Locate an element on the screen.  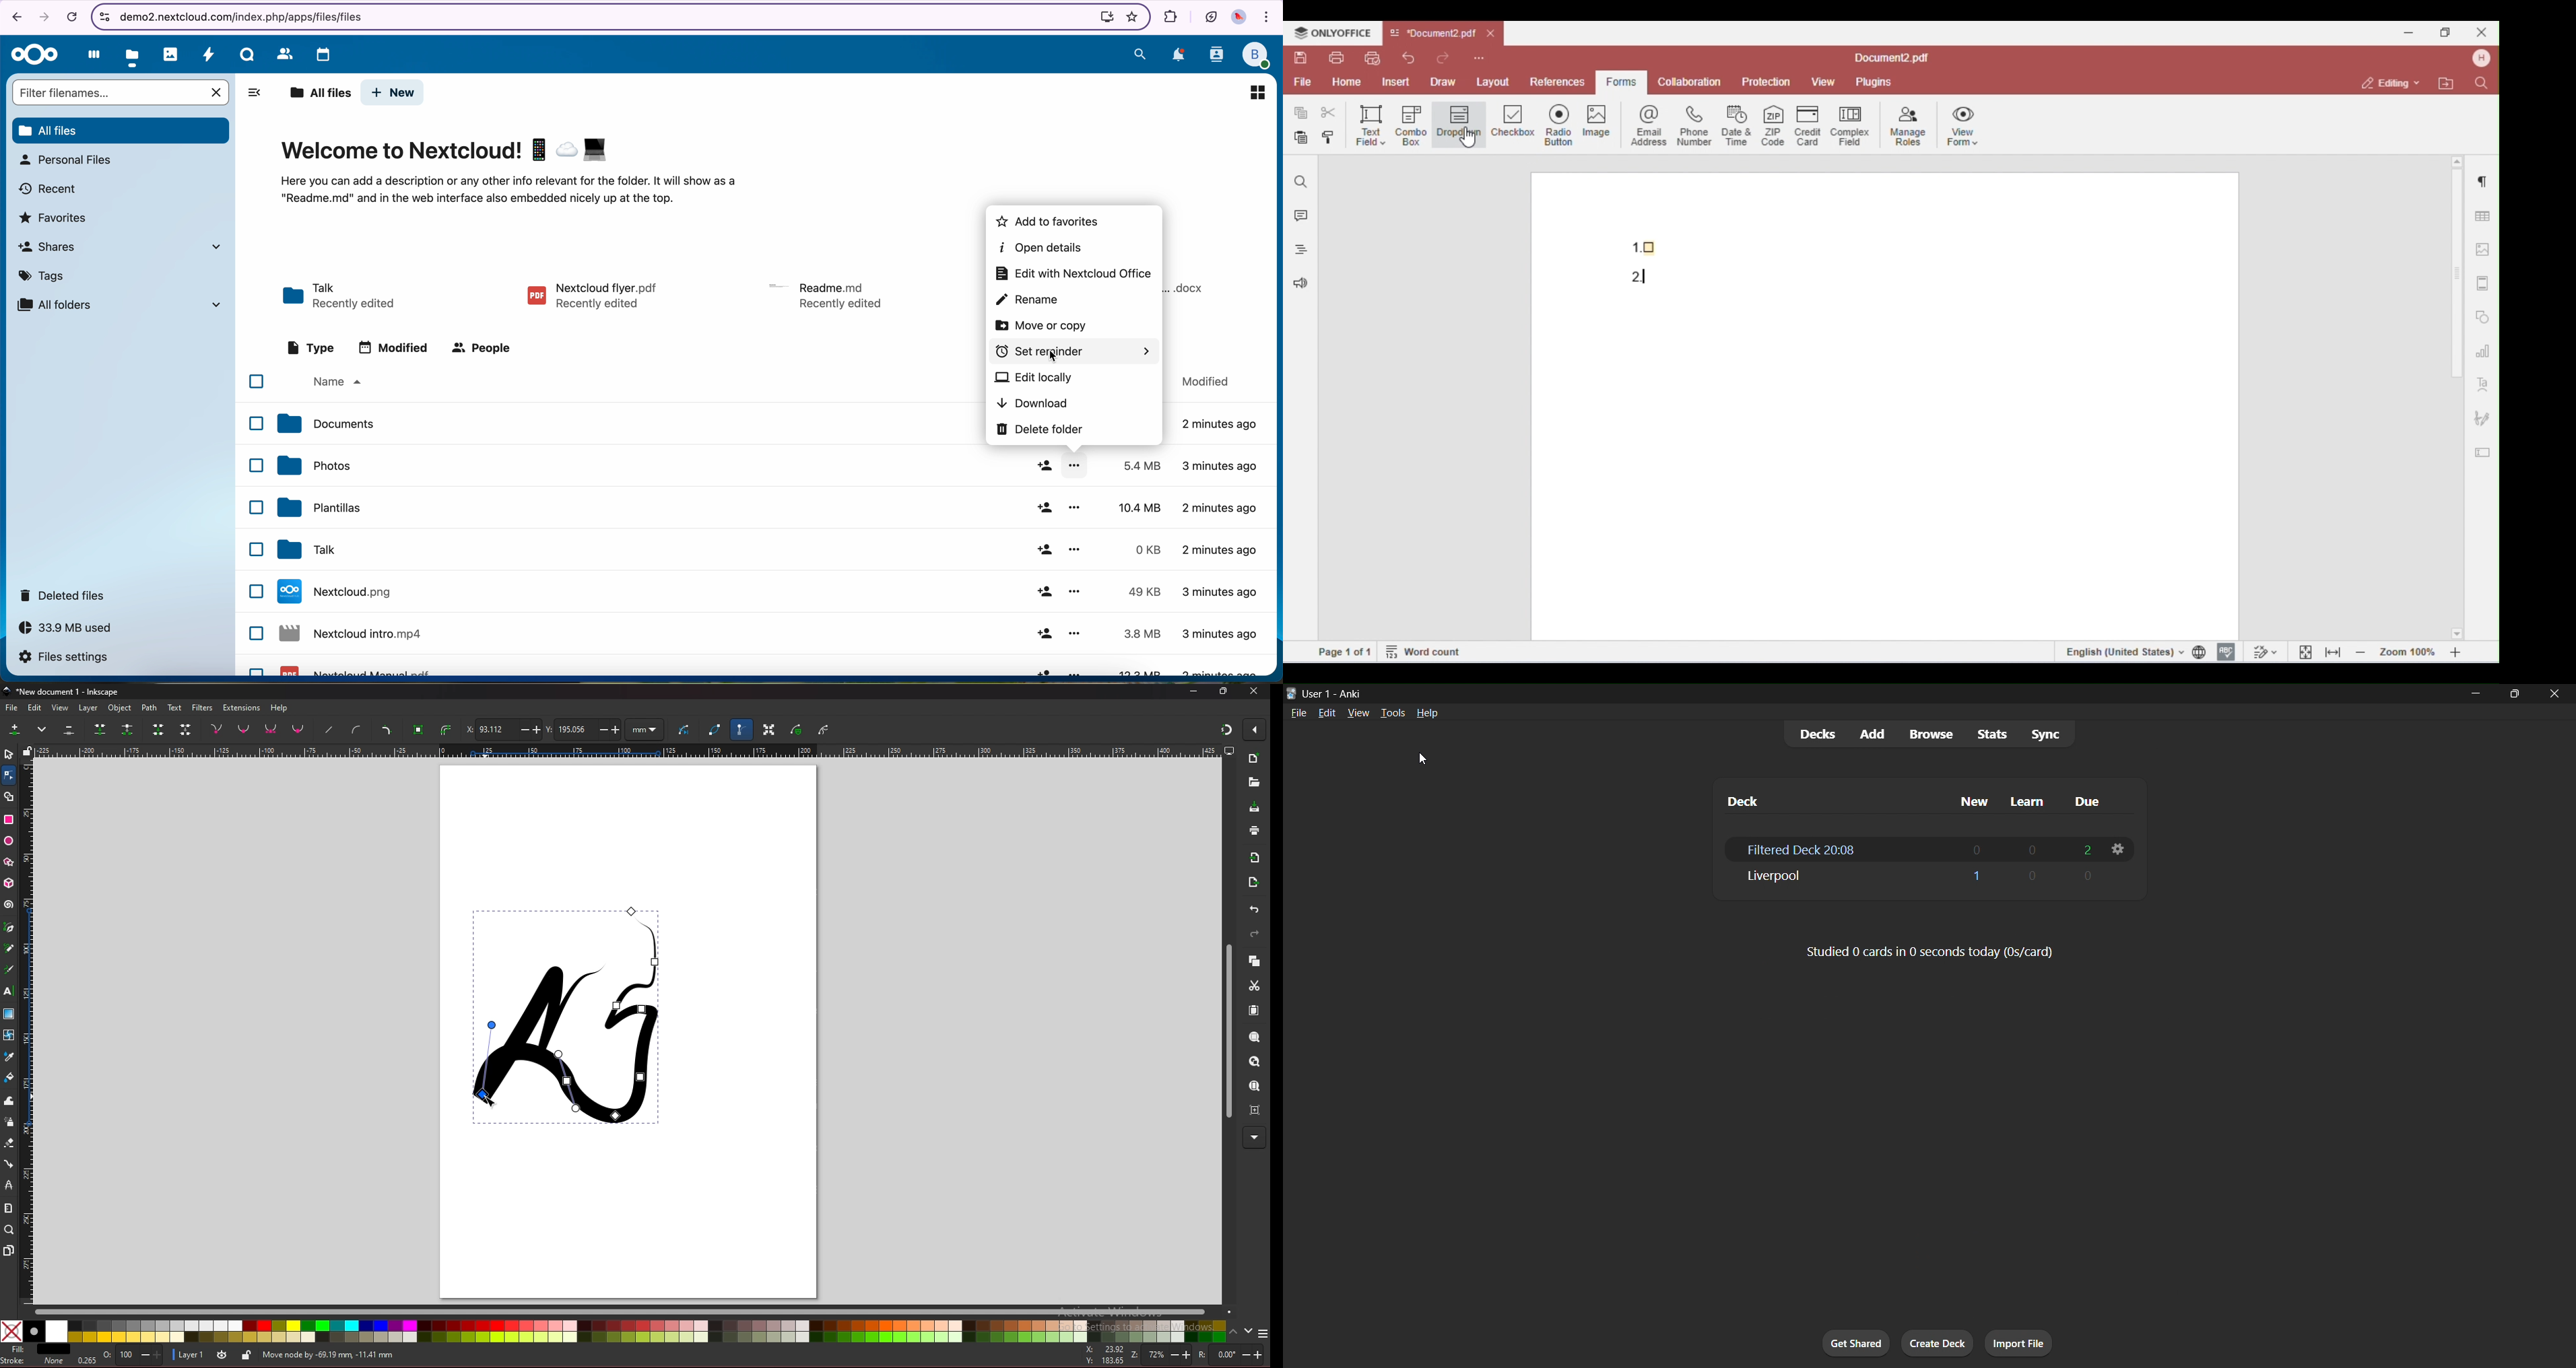
horizontal scale is located at coordinates (628, 751).